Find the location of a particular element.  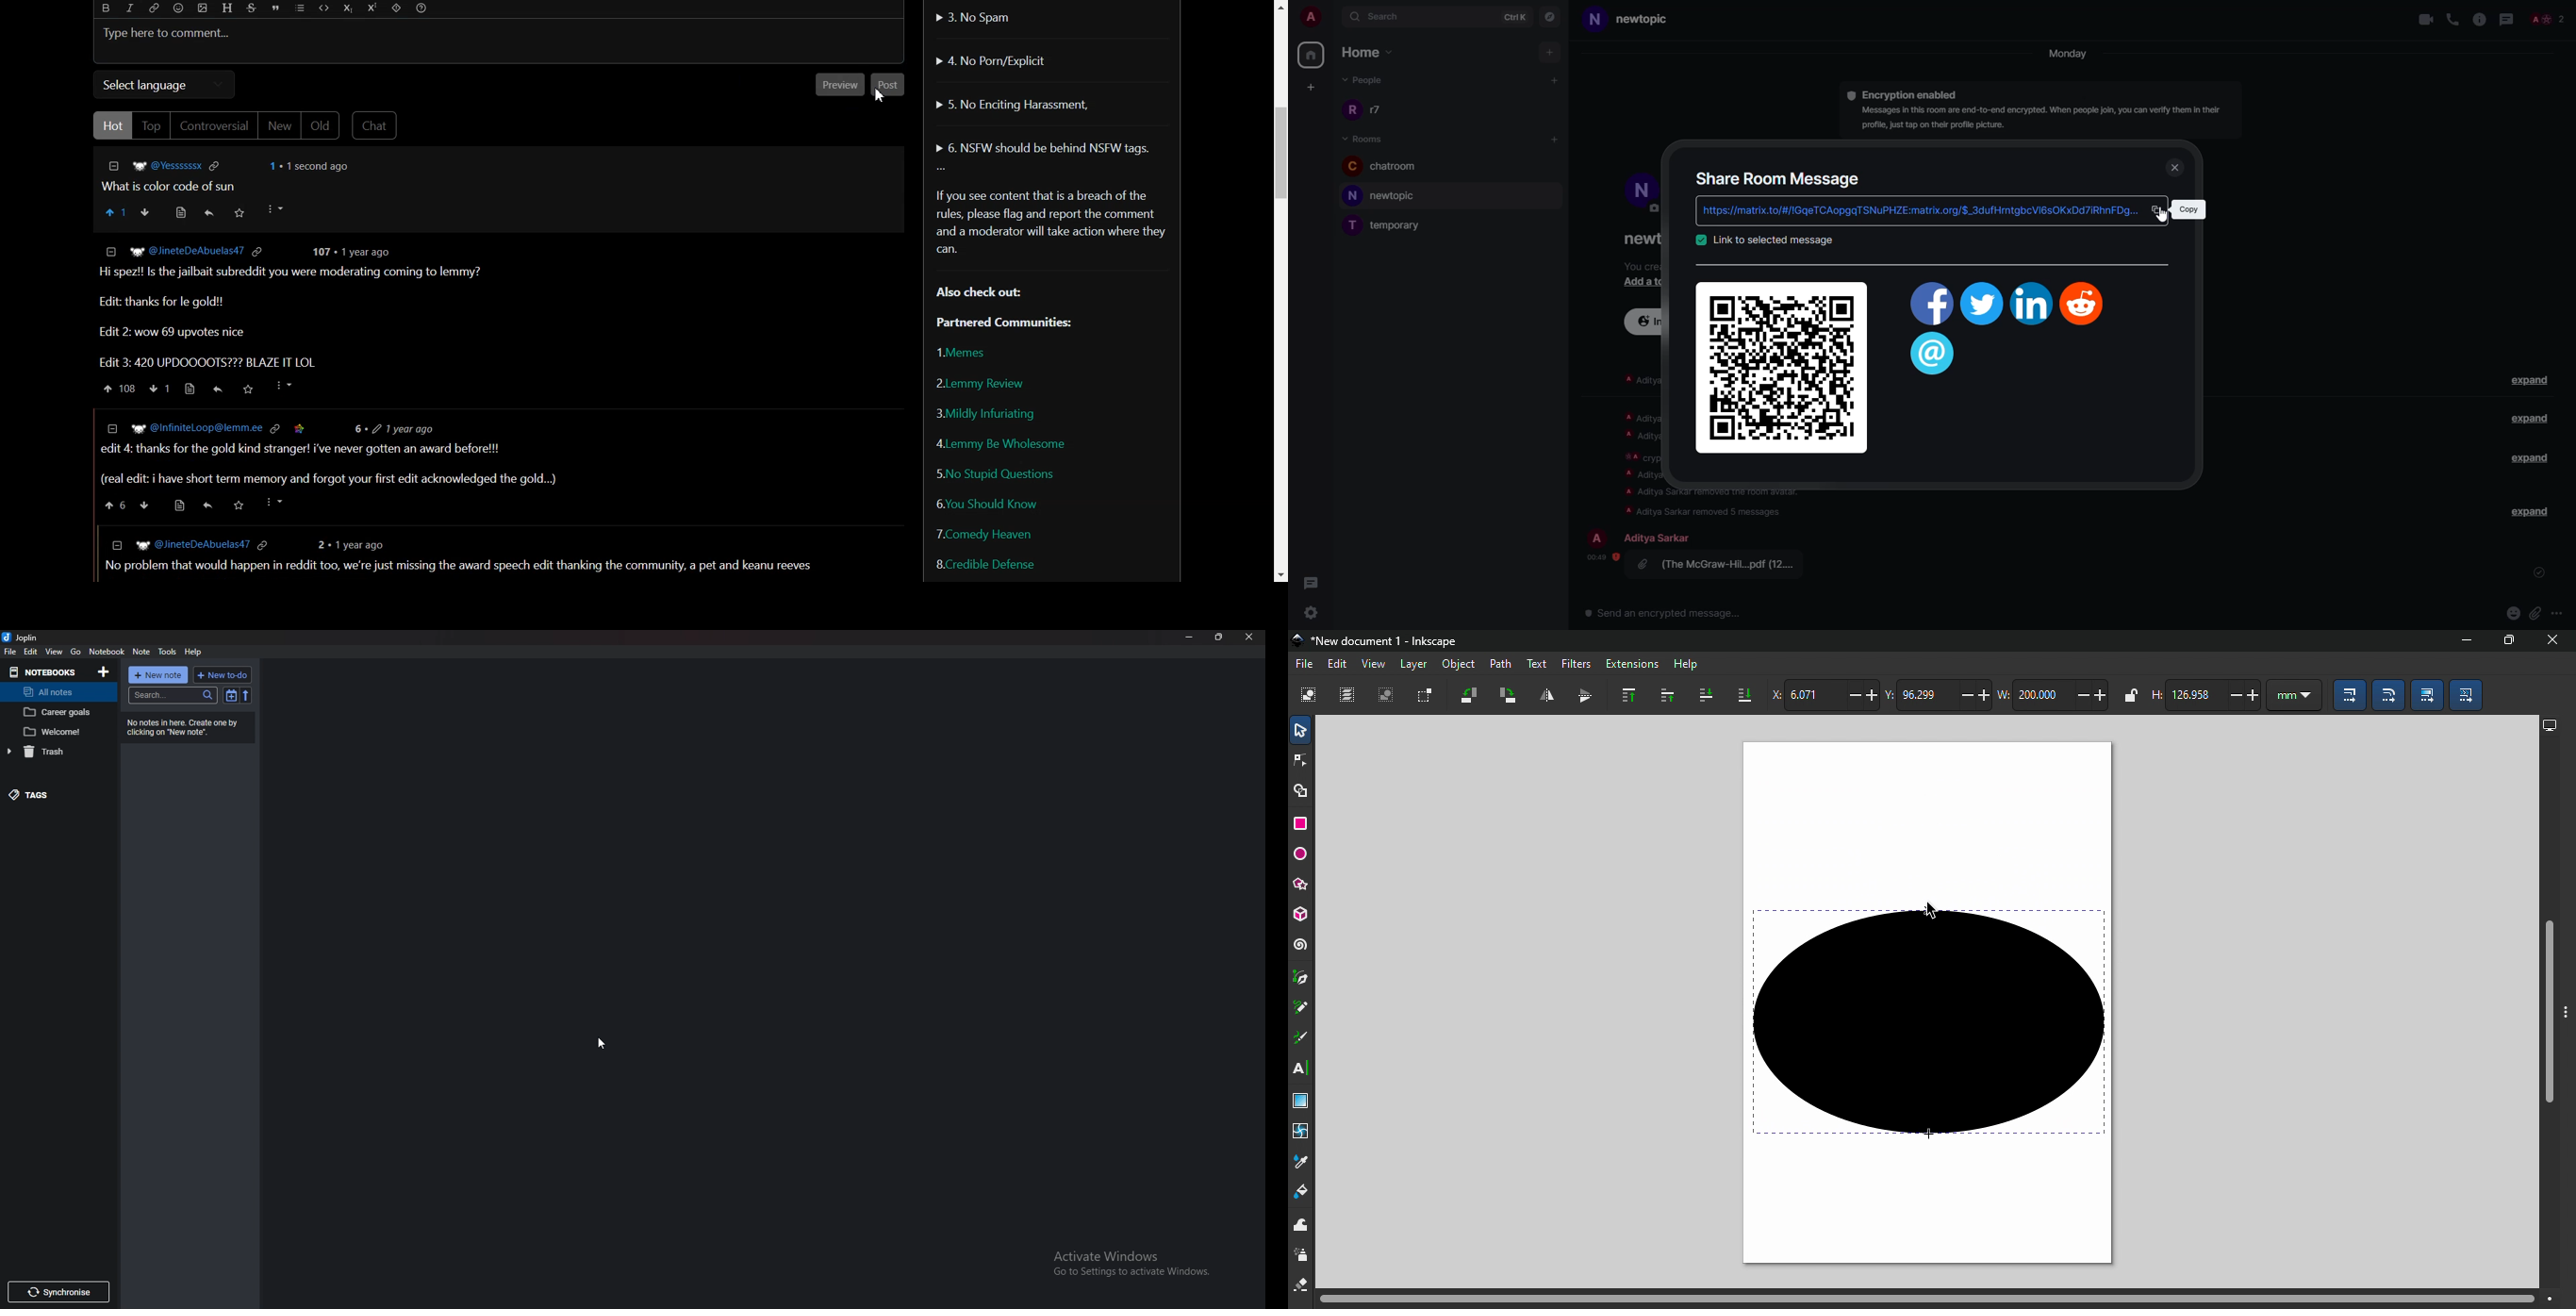

expand is located at coordinates (2529, 419).